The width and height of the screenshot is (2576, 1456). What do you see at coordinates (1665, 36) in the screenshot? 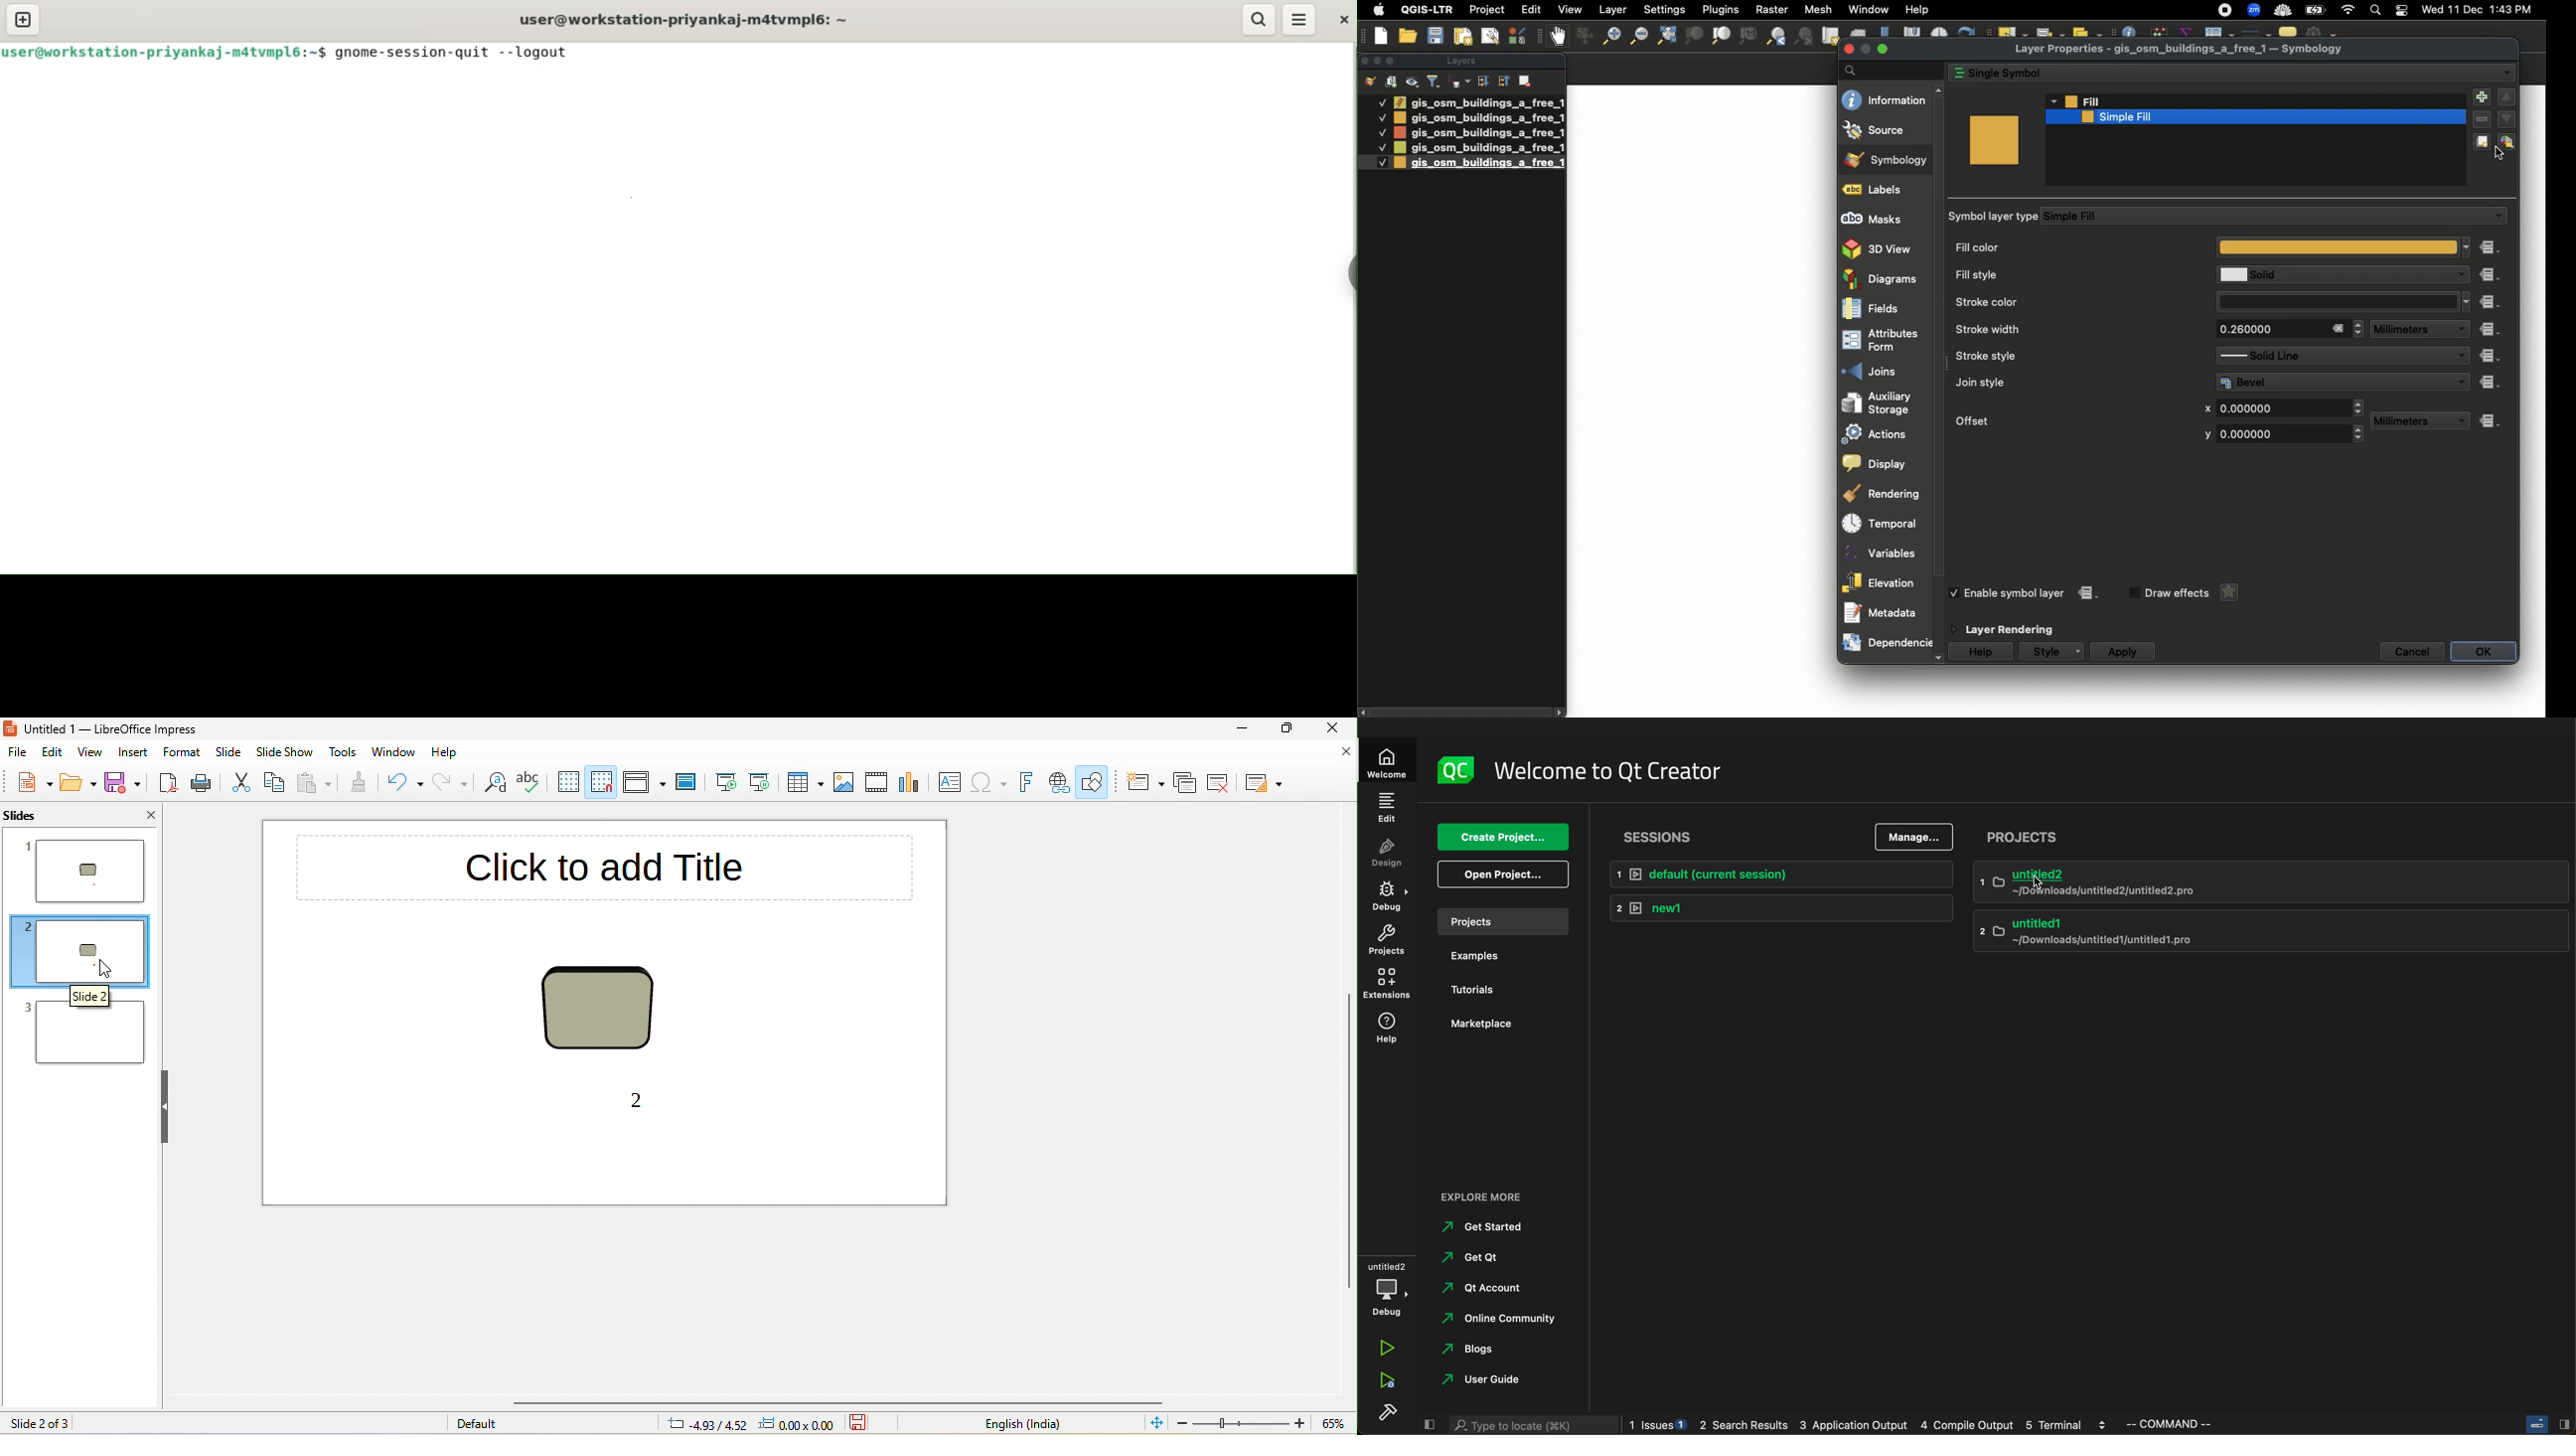
I see `Zoom full` at bounding box center [1665, 36].